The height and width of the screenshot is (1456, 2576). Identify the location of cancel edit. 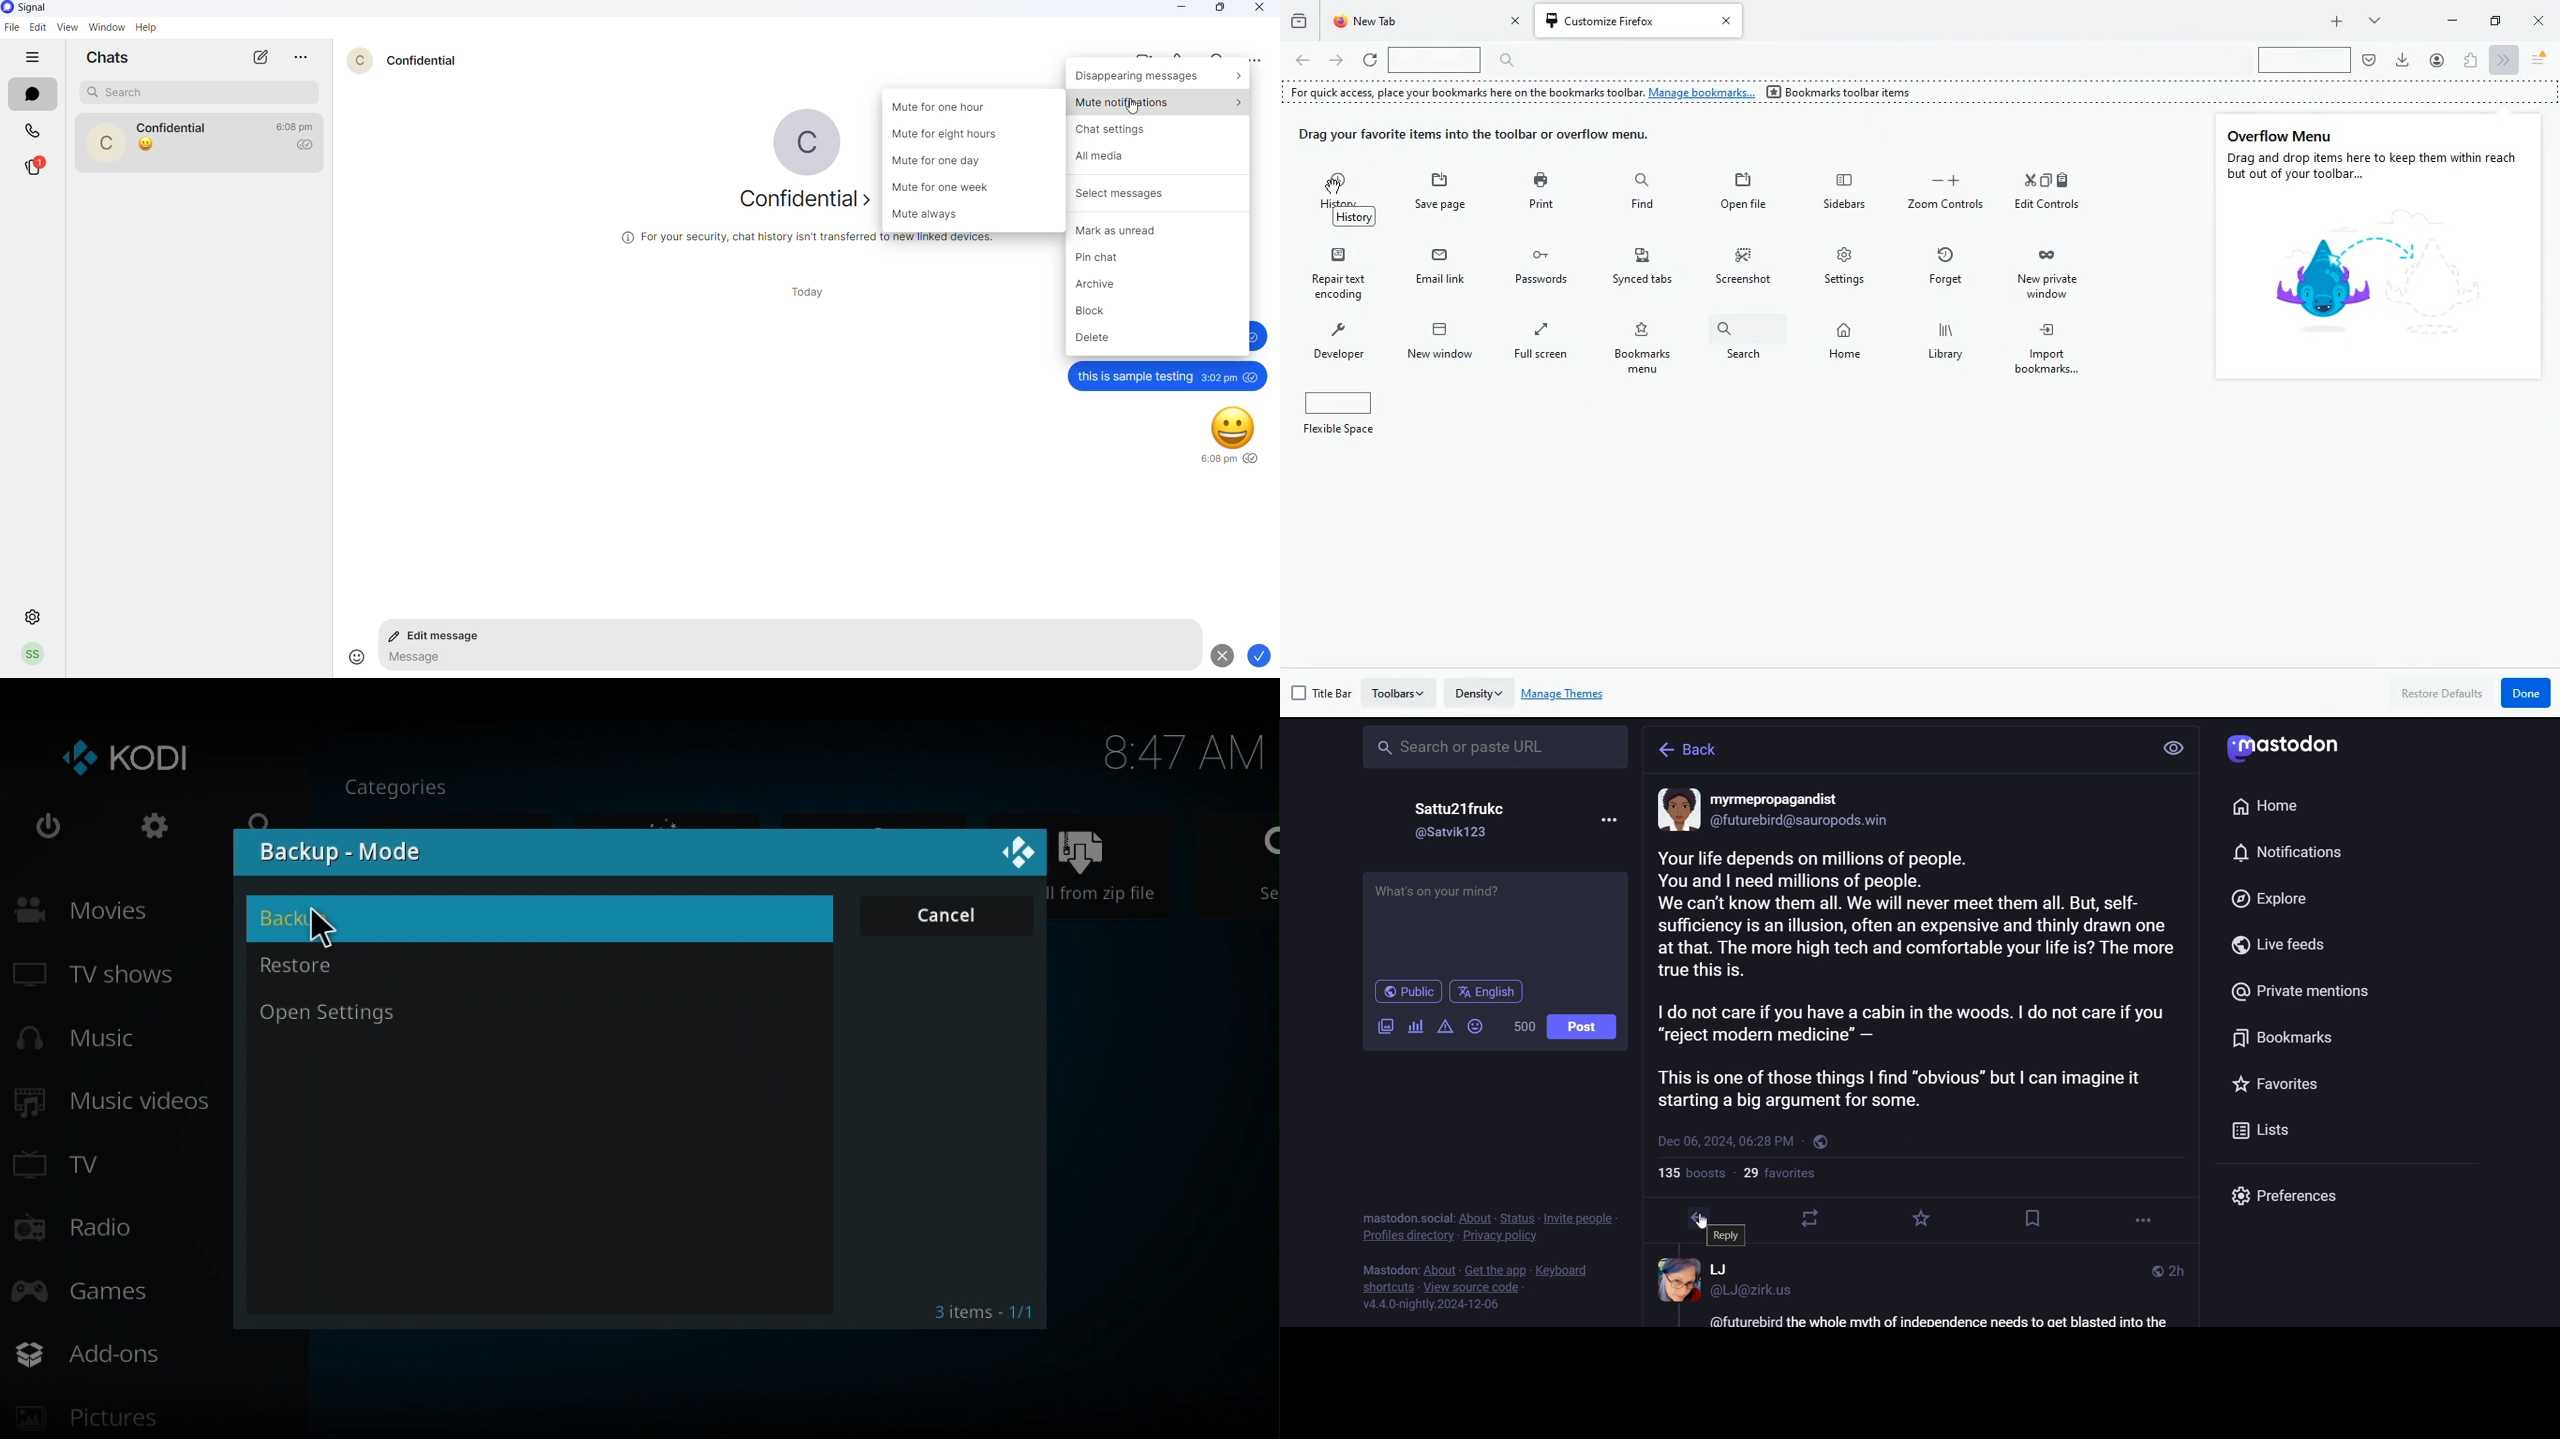
(1220, 655).